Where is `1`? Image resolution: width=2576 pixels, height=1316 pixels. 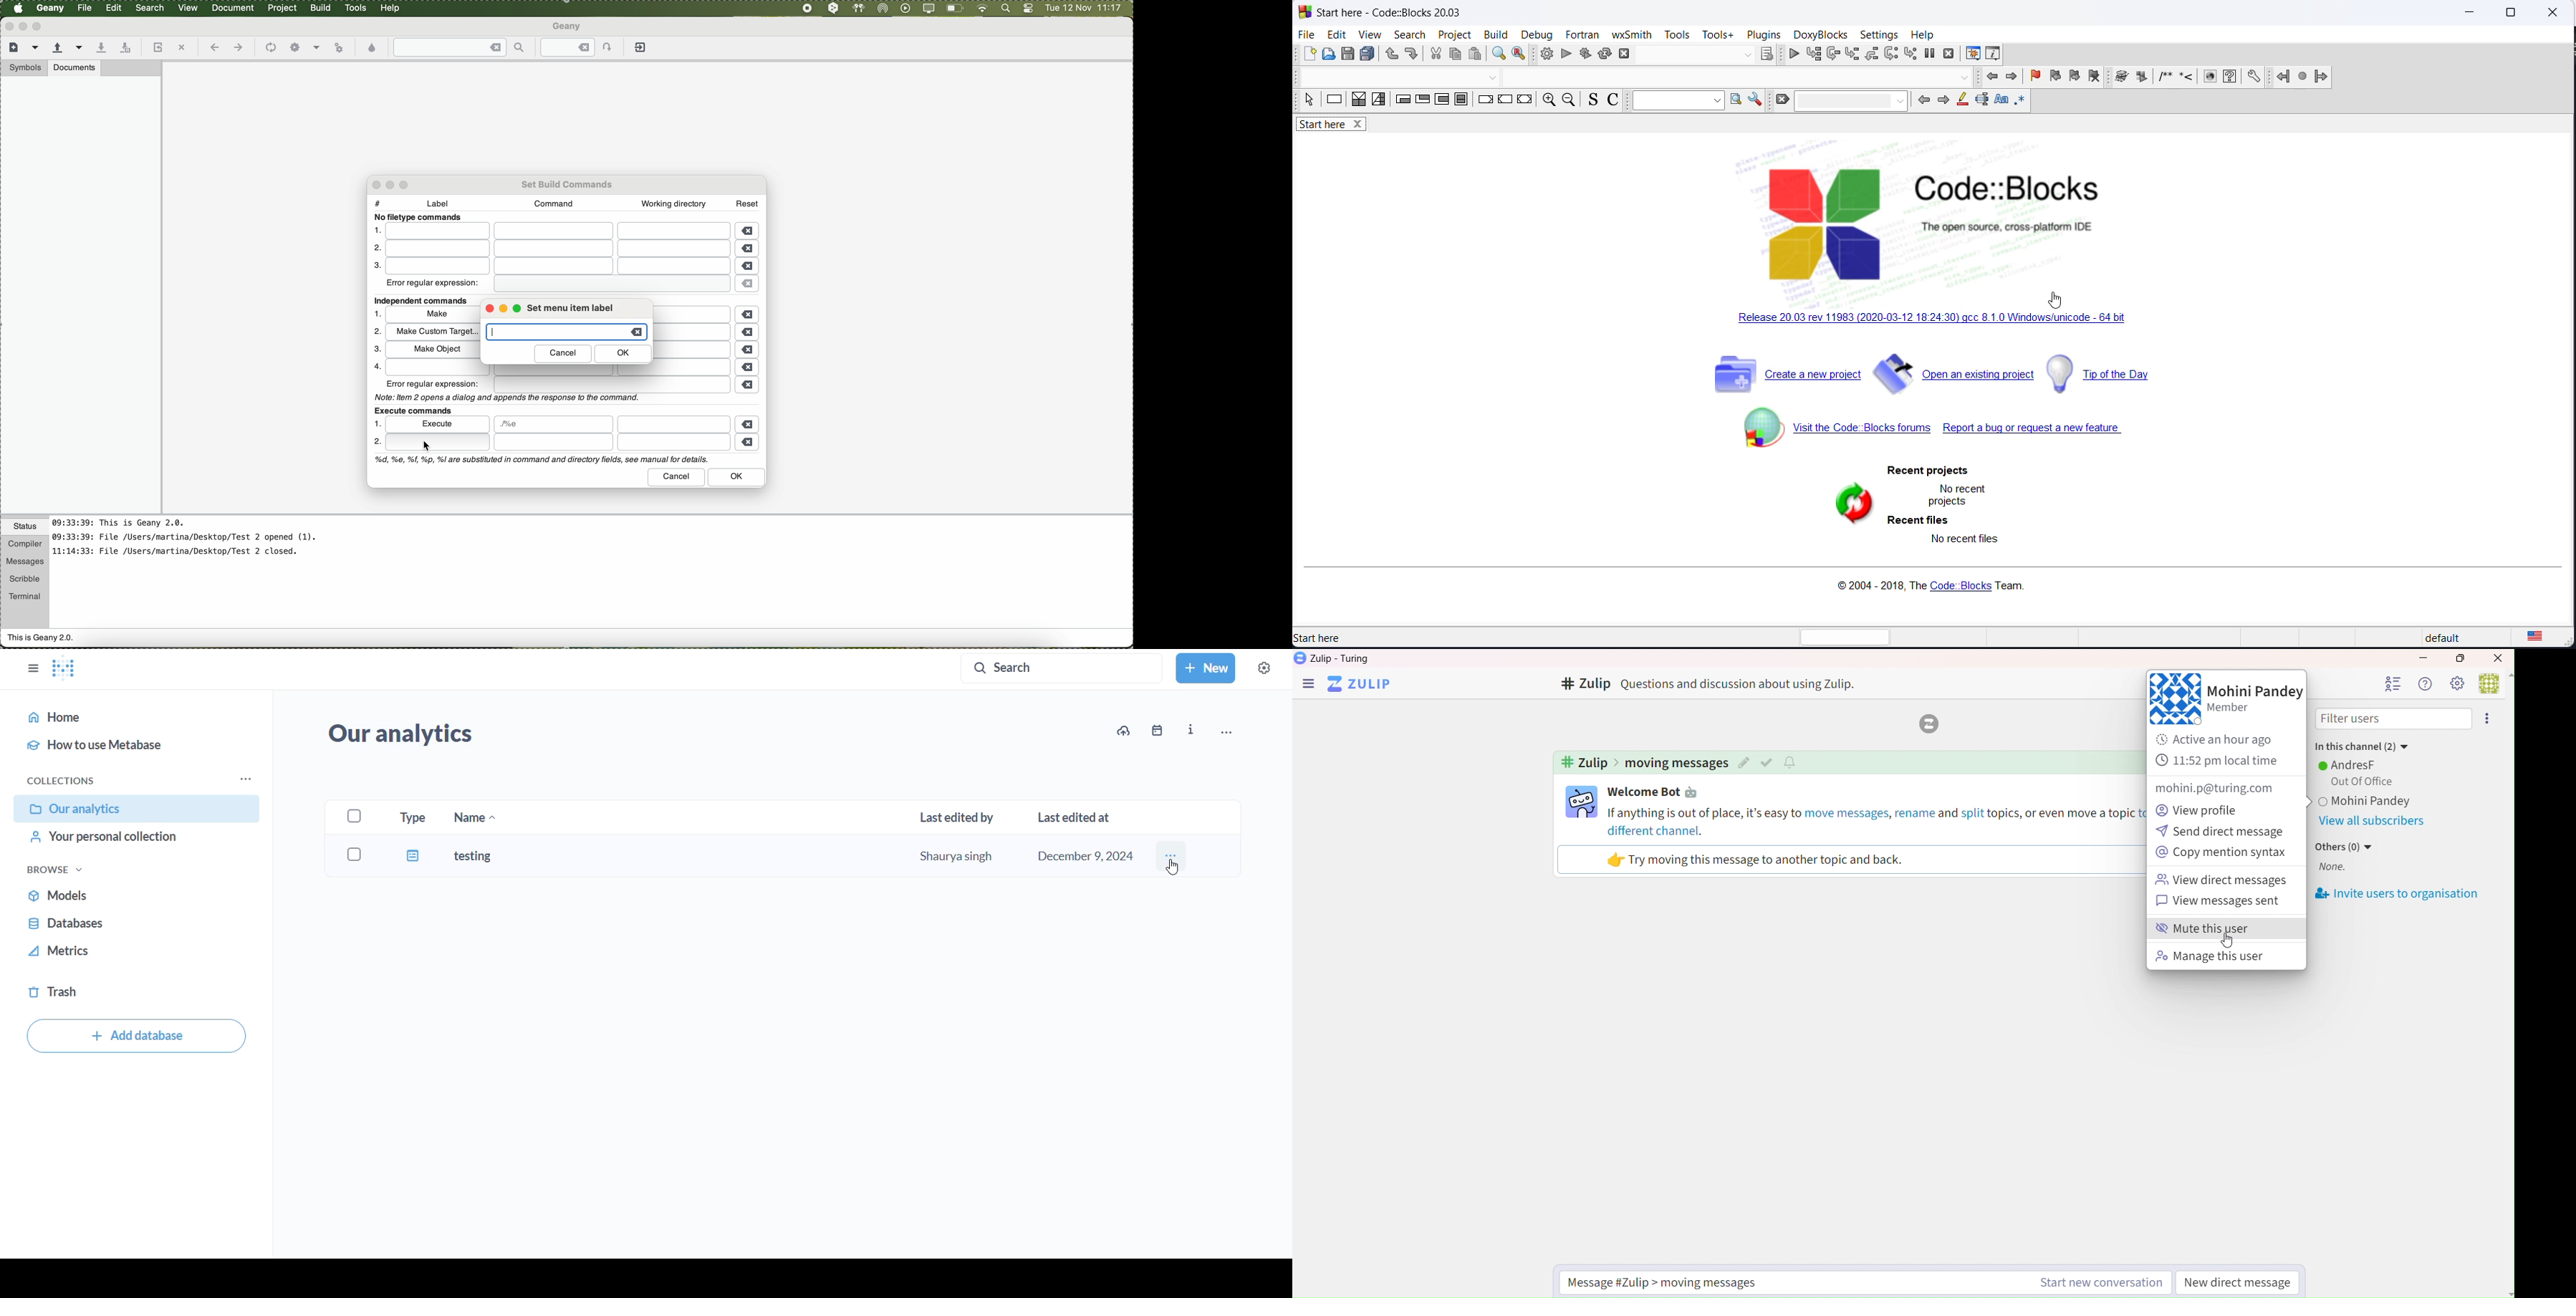 1 is located at coordinates (376, 423).